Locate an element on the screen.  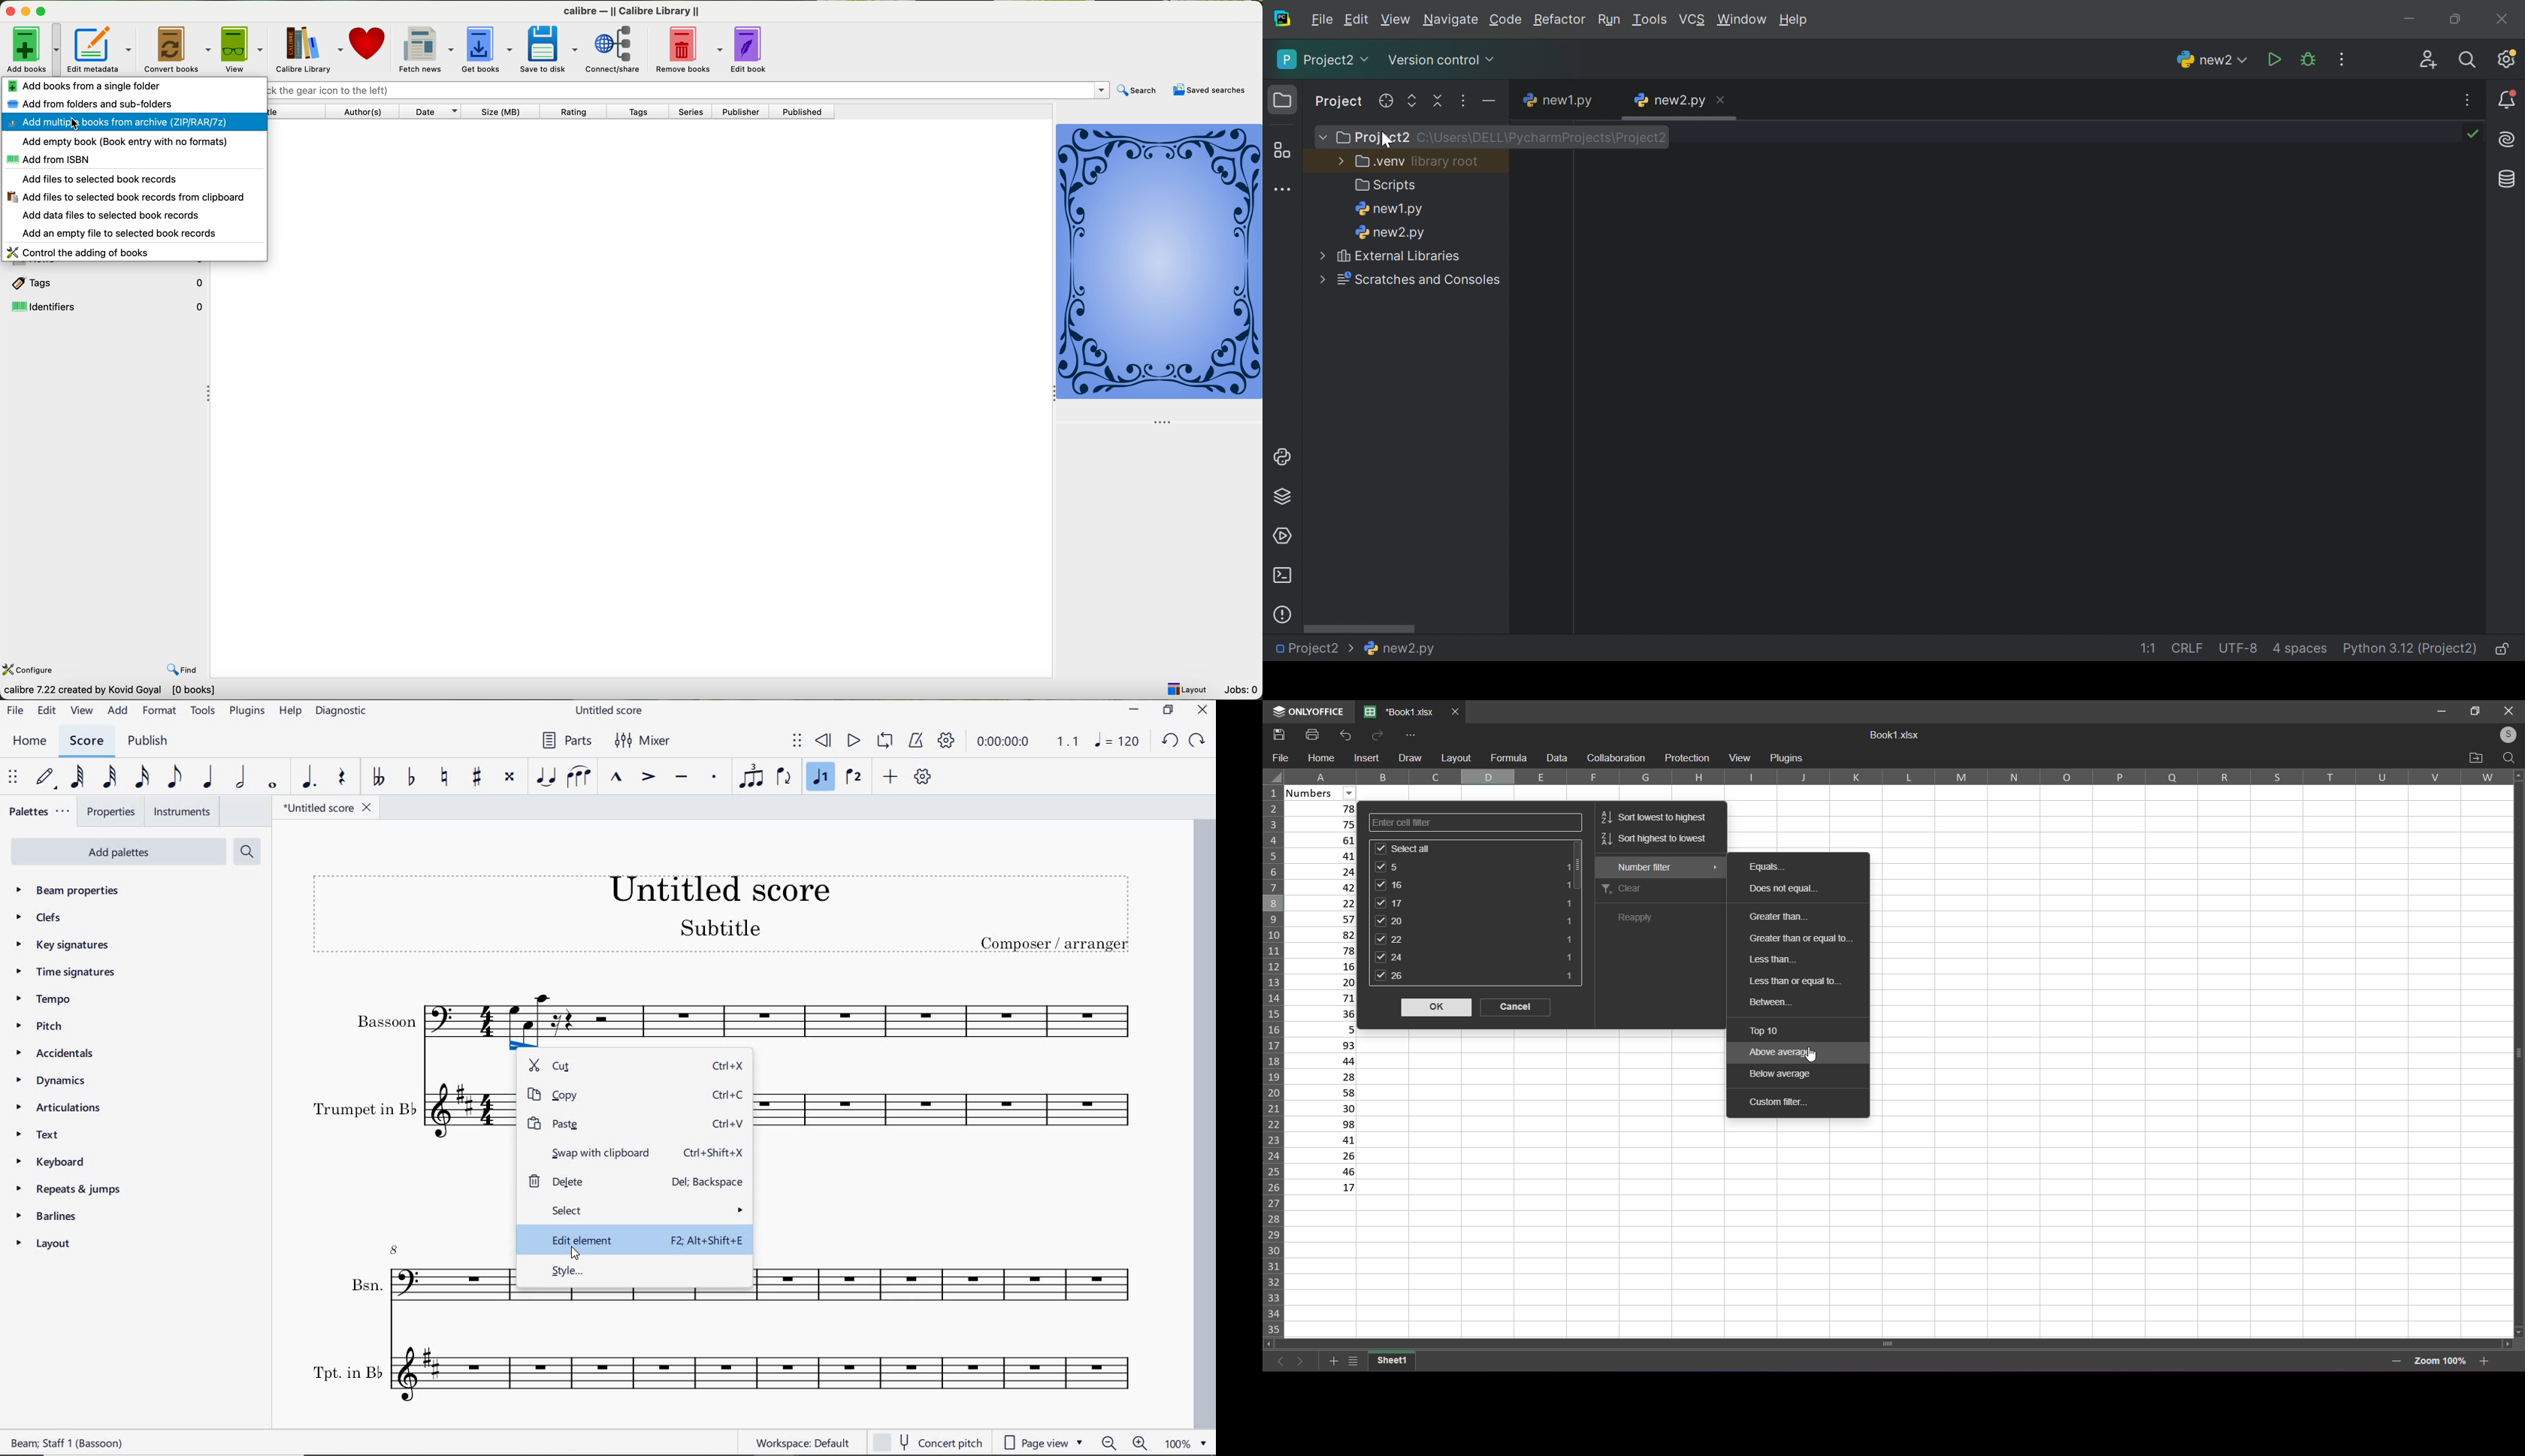
64th note is located at coordinates (78, 778).